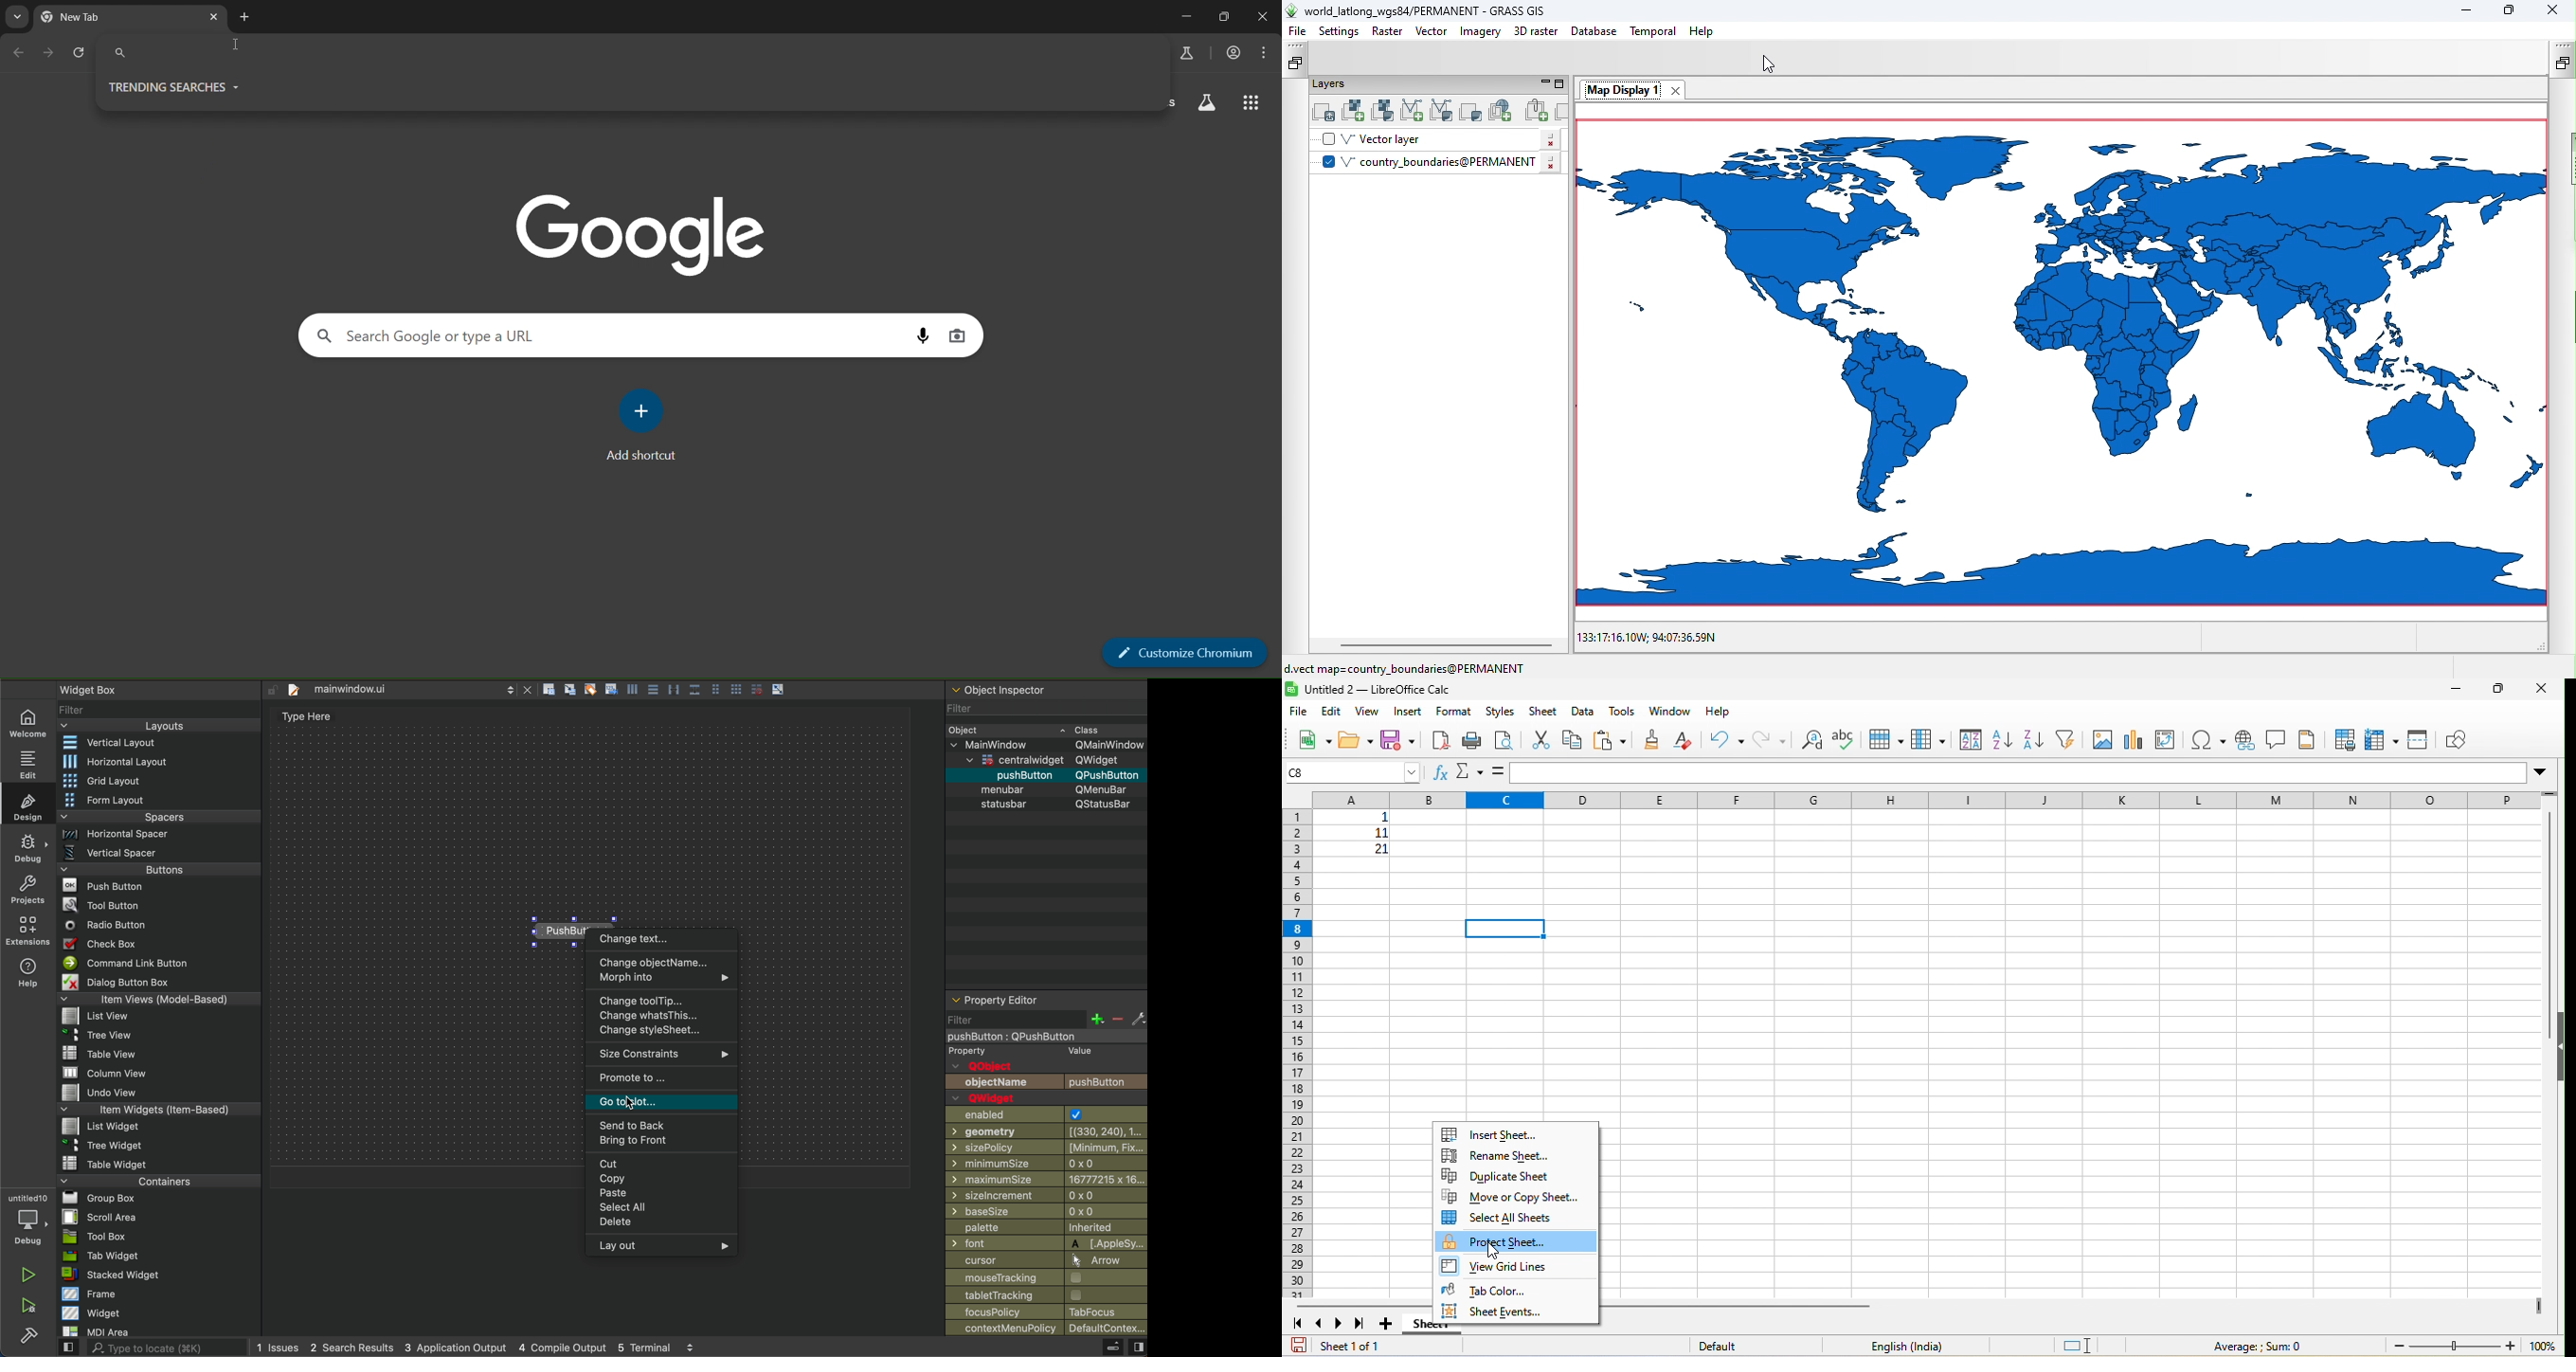 This screenshot has height=1372, width=2576. Describe the element at coordinates (2381, 740) in the screenshot. I see `freeze rows and columns` at that location.